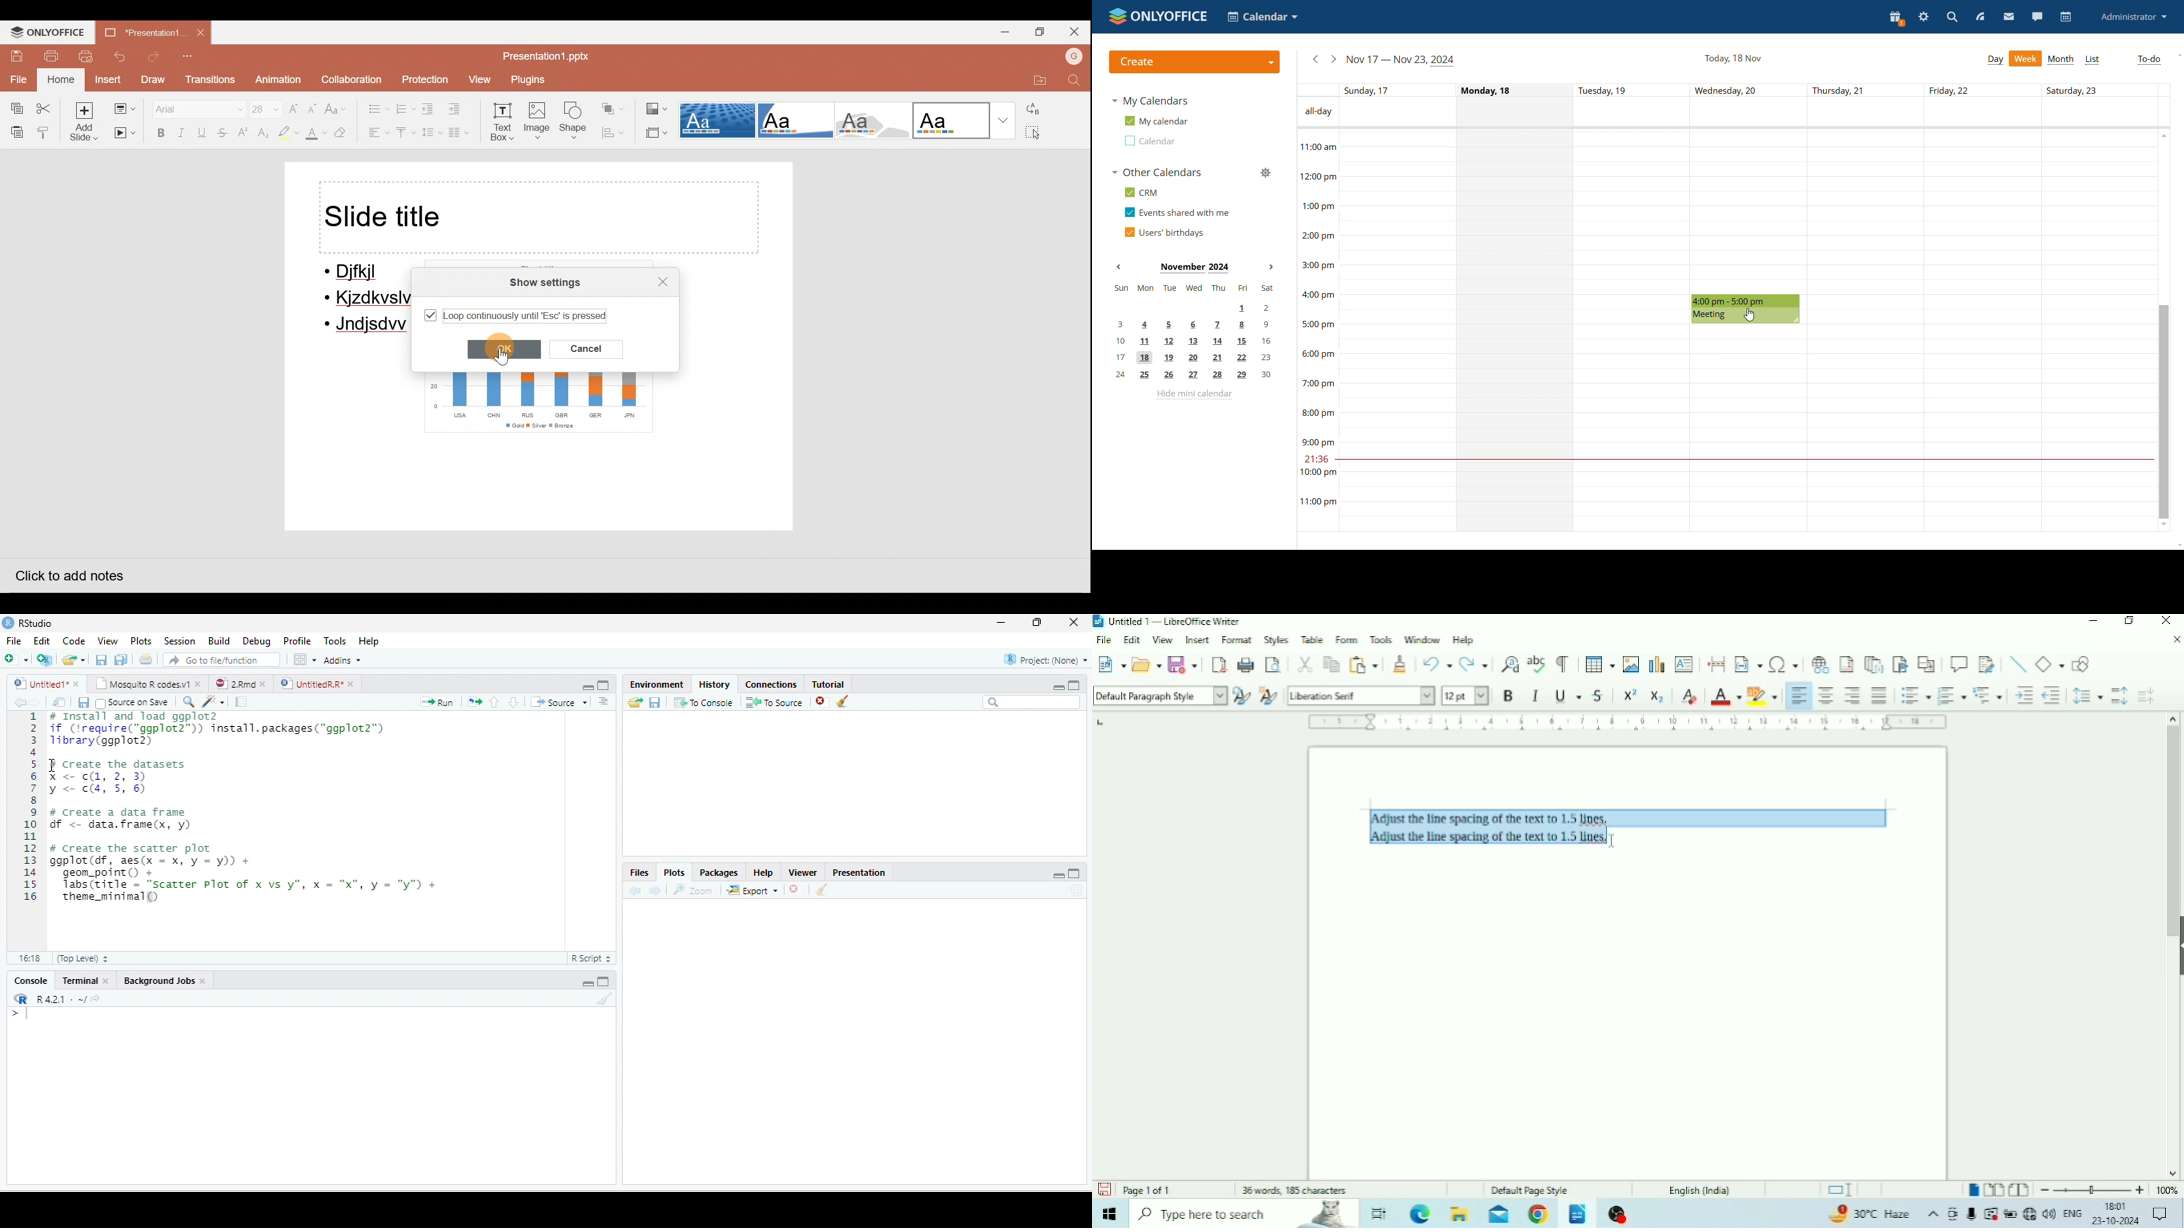  I want to click on Terminal, so click(79, 981).